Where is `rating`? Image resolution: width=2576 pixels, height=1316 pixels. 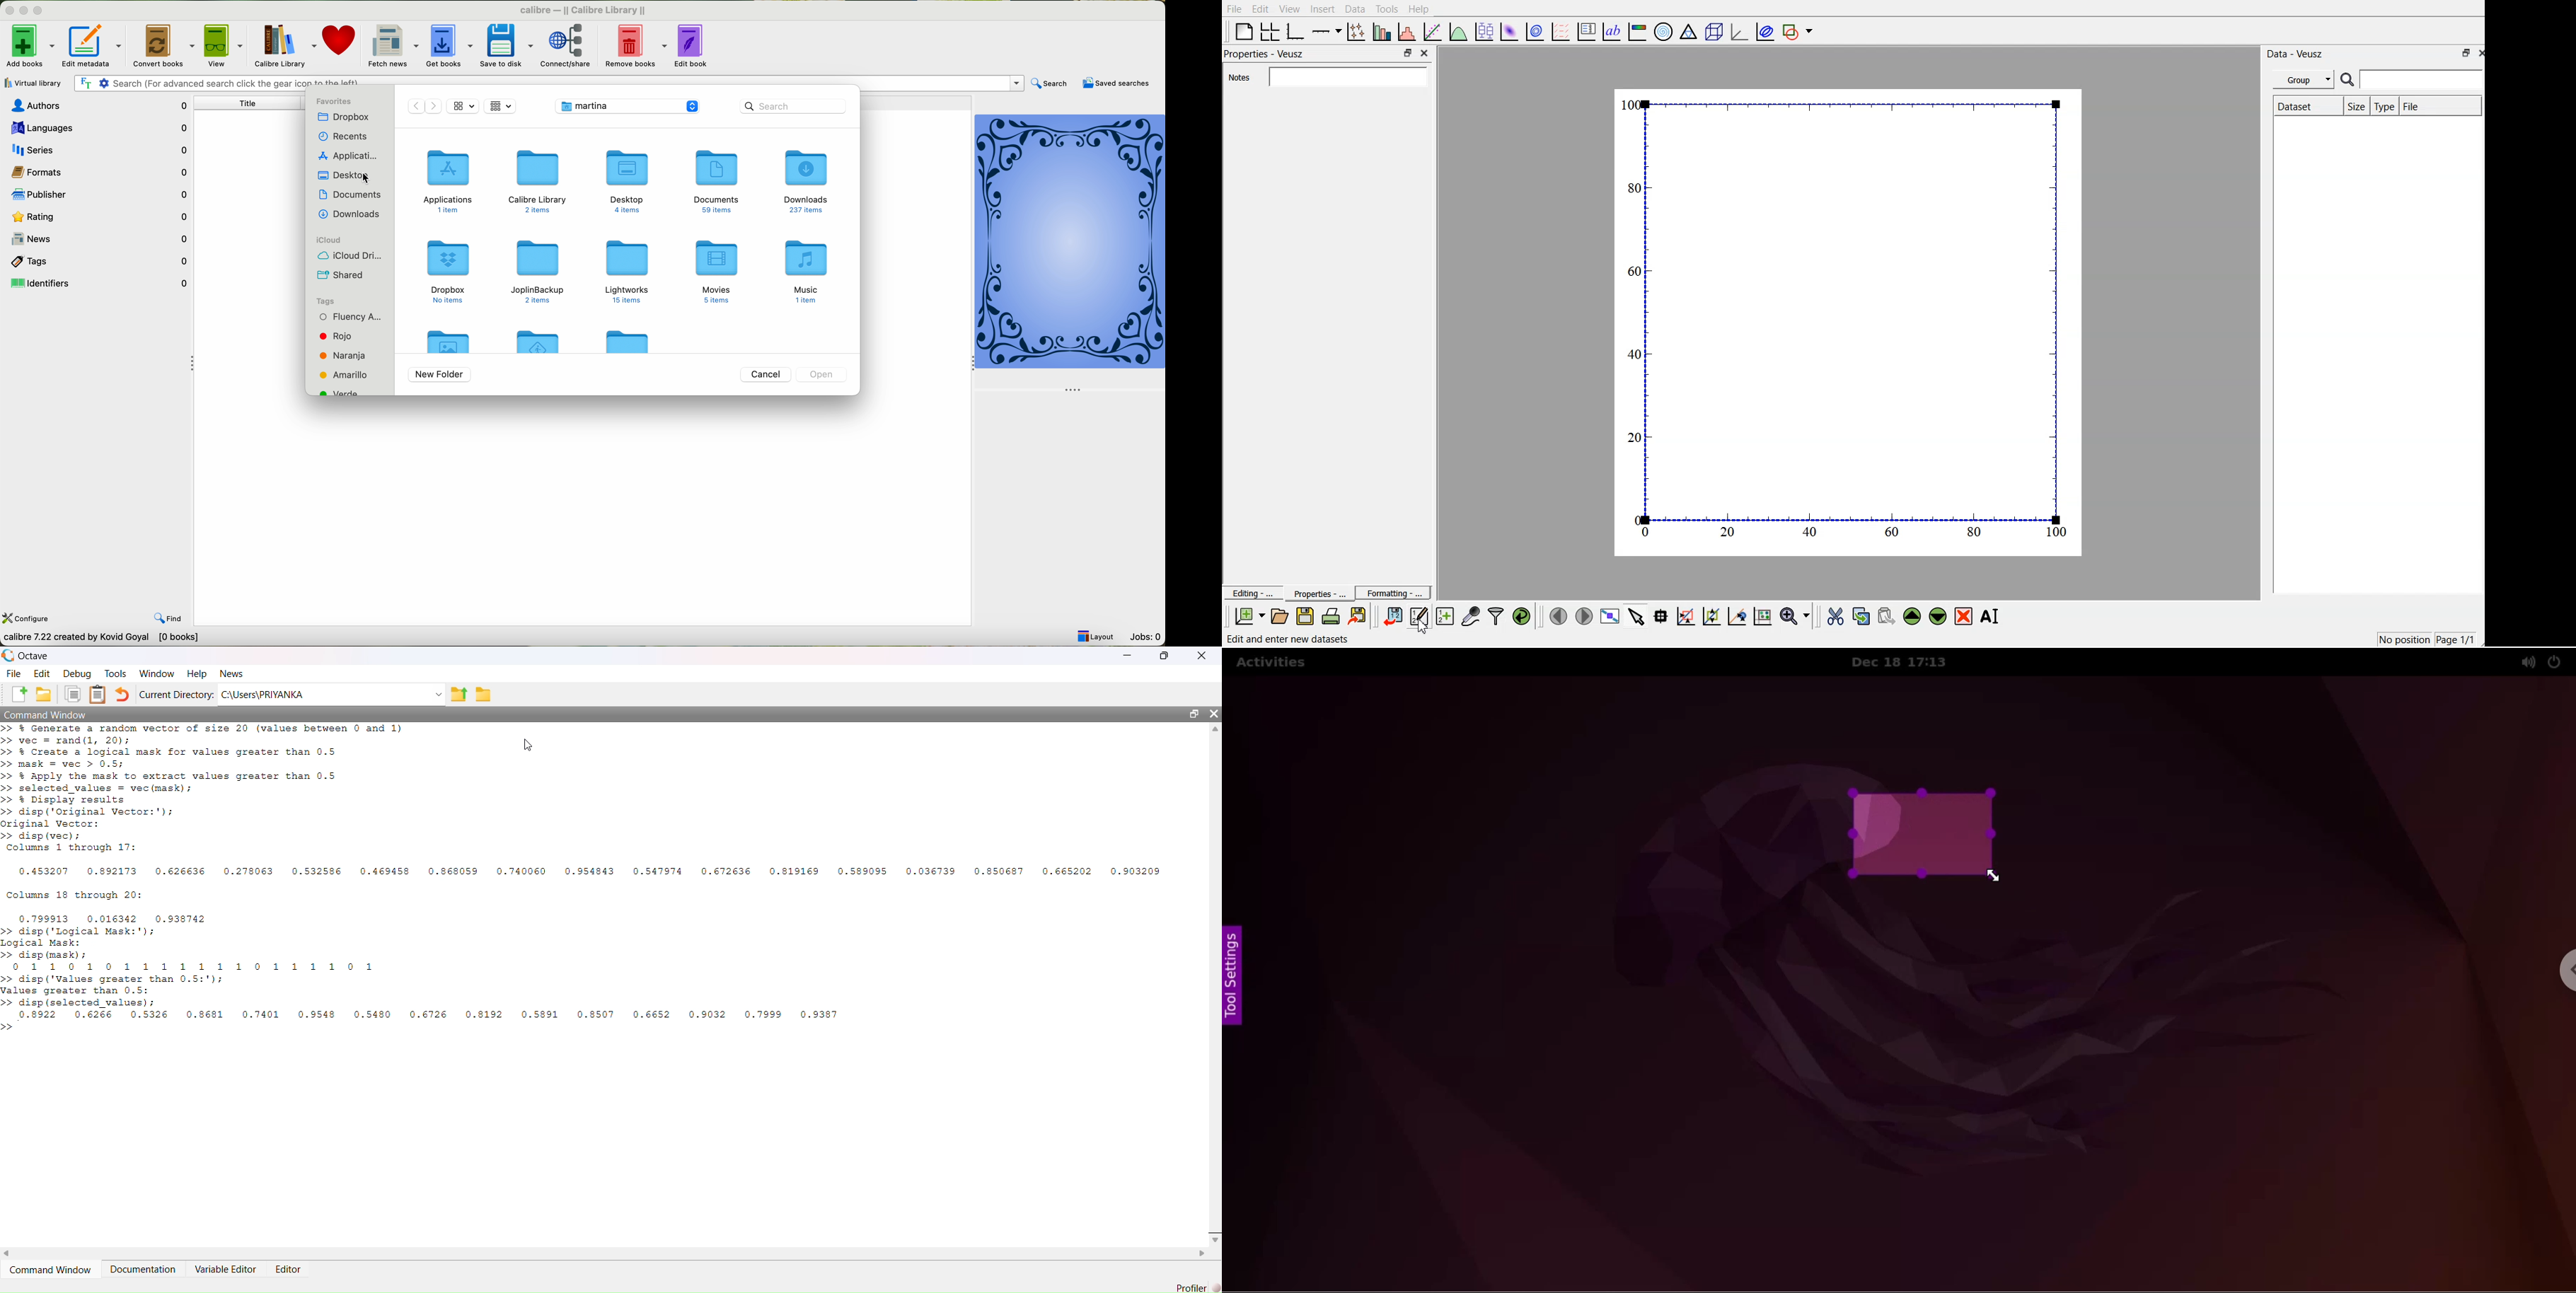 rating is located at coordinates (97, 216).